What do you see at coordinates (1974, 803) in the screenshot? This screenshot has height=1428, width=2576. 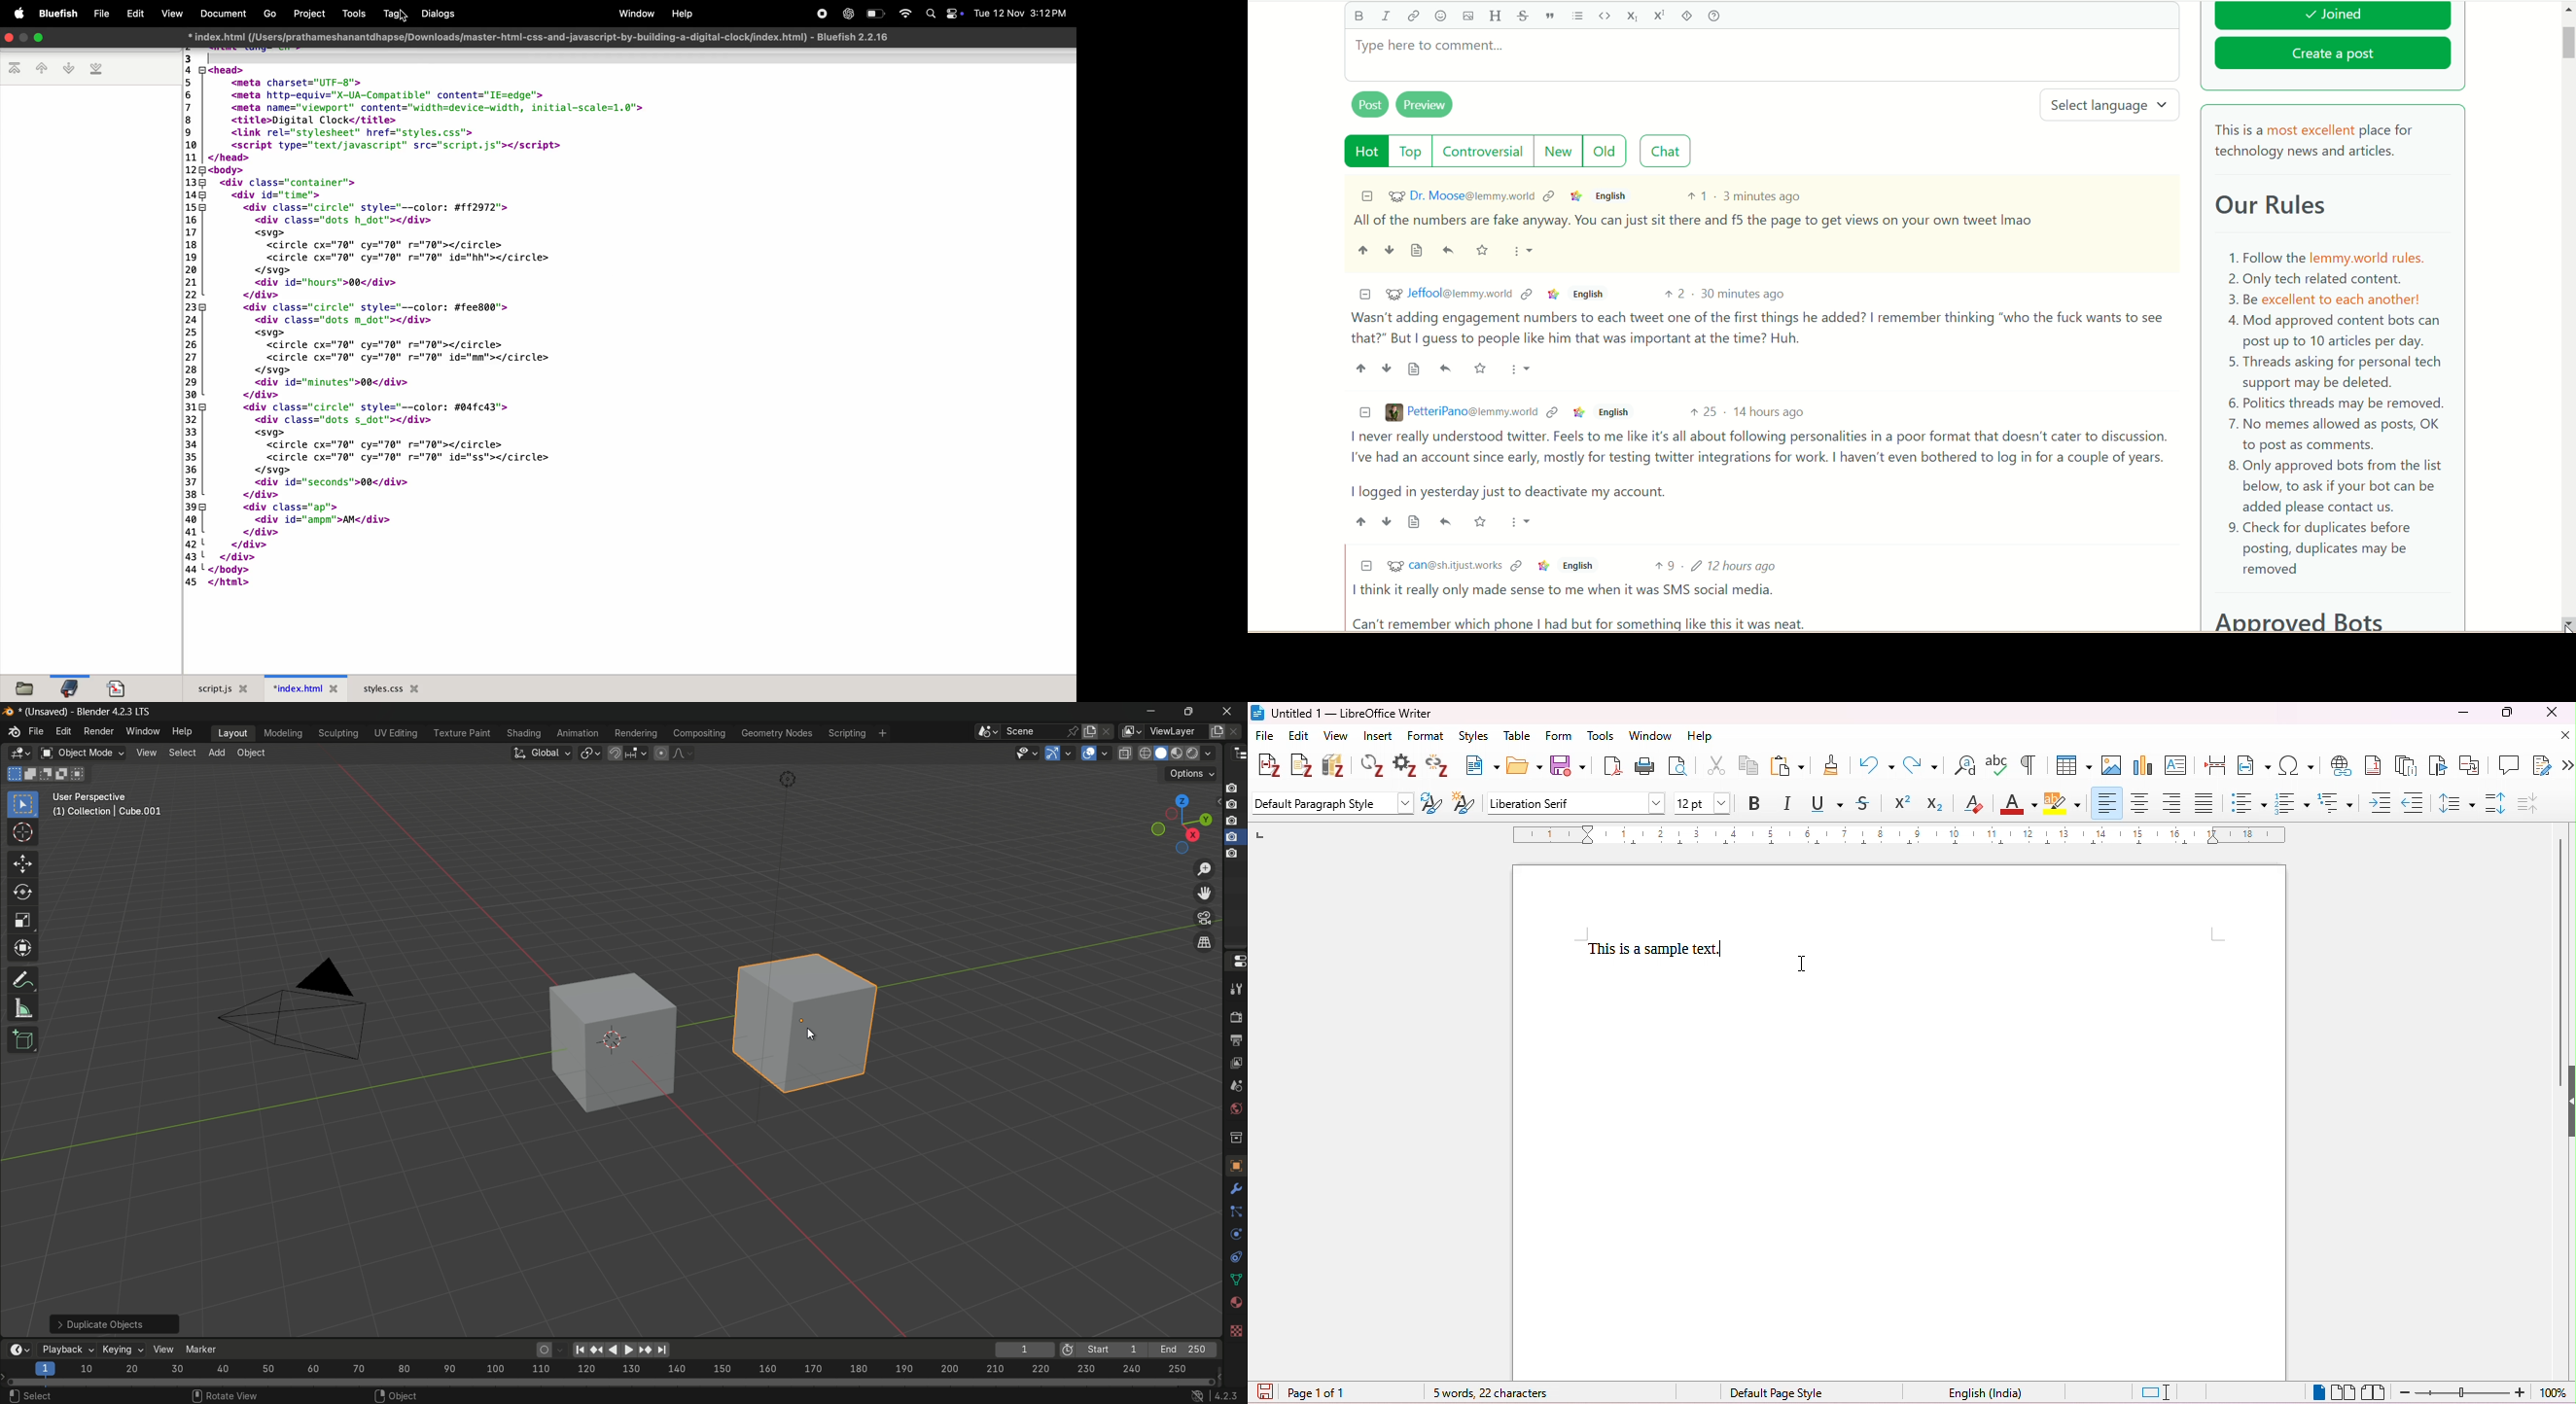 I see `clear direct formatting` at bounding box center [1974, 803].